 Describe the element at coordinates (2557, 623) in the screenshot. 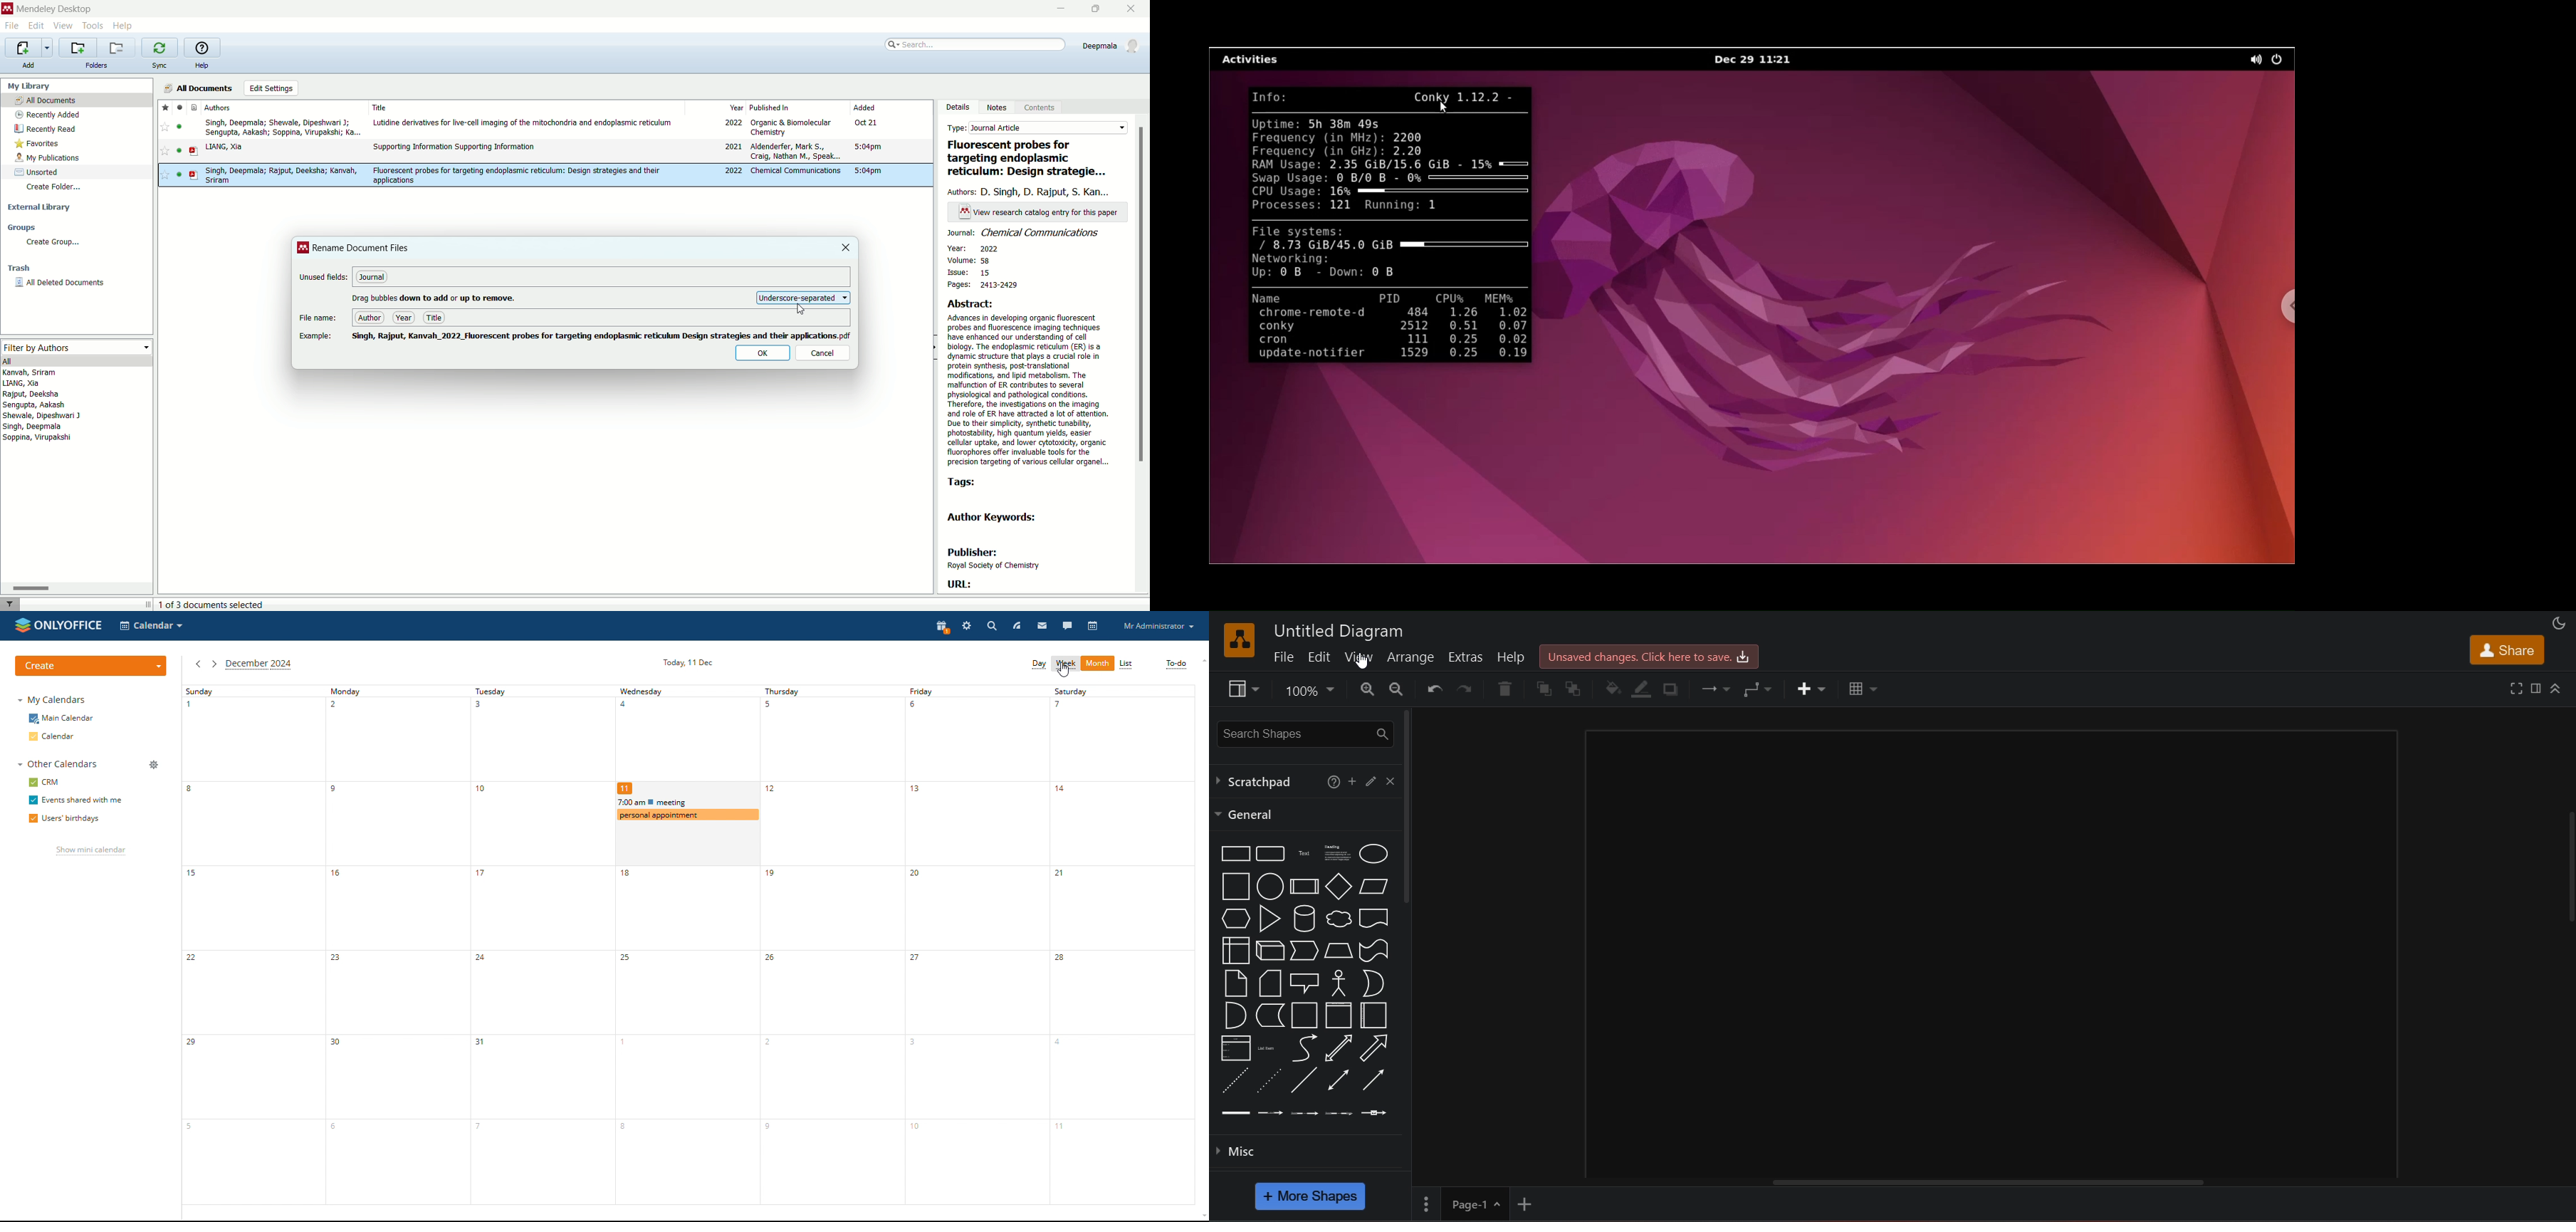

I see `appearance` at that location.